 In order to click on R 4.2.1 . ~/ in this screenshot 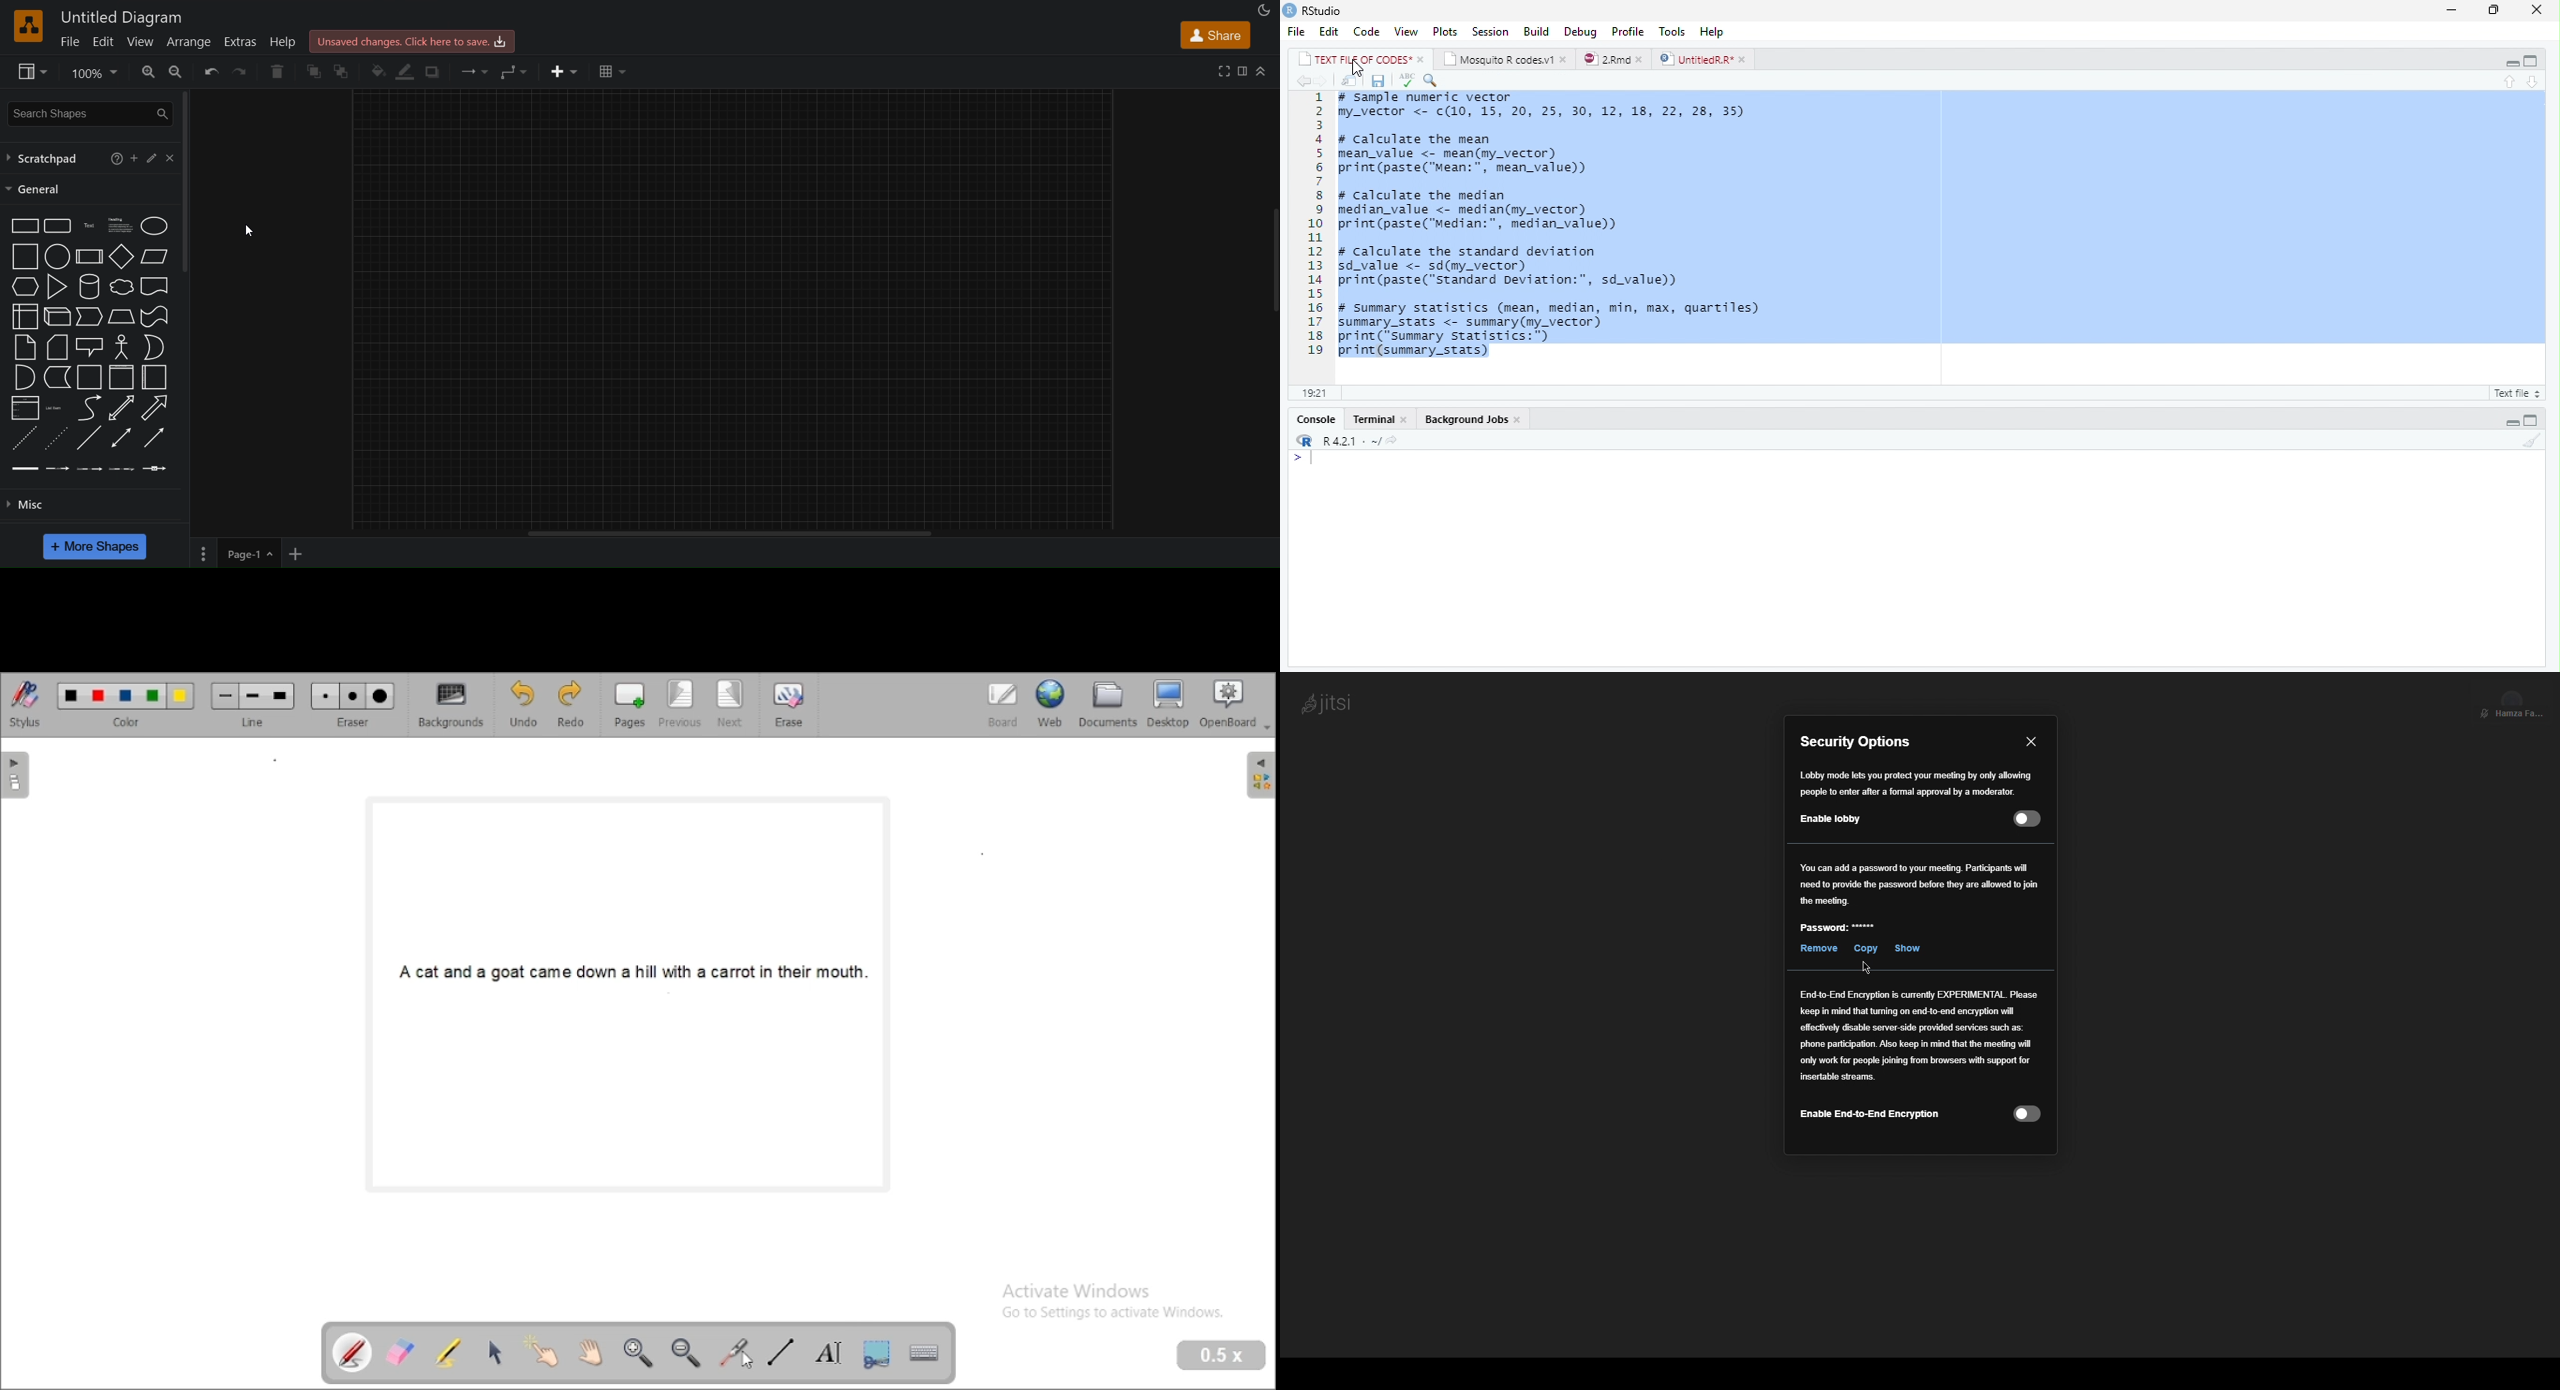, I will do `click(1361, 442)`.